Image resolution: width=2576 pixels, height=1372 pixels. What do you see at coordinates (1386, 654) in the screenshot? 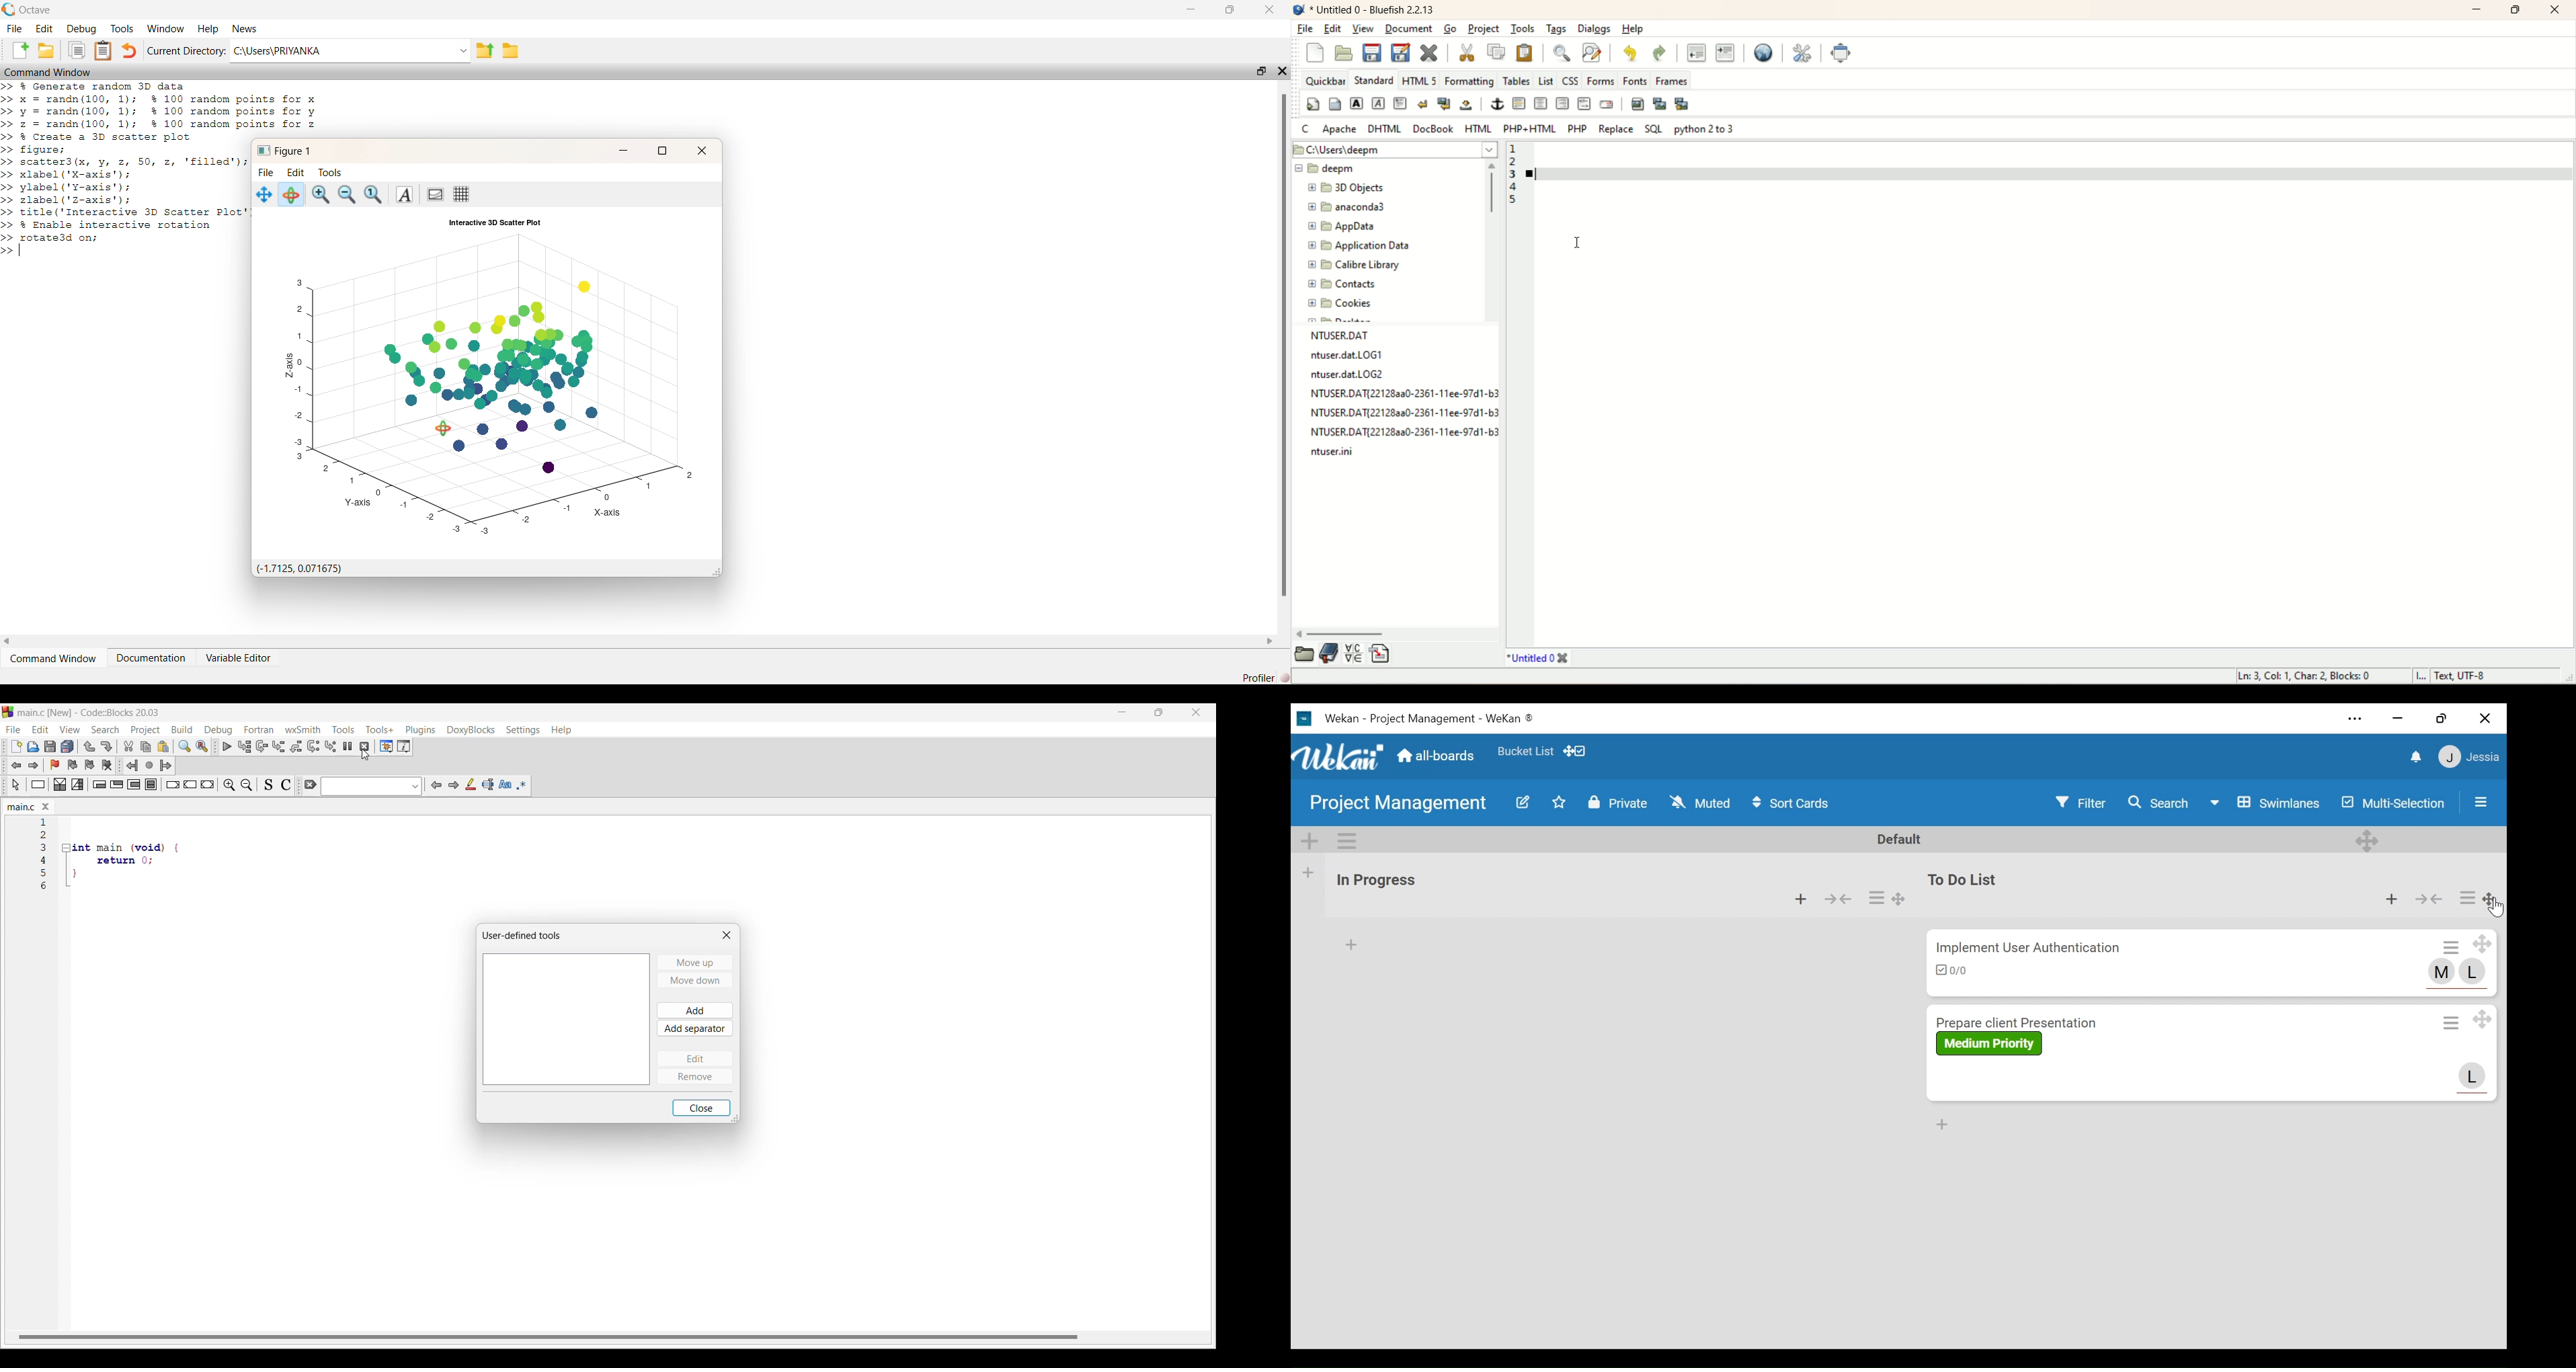
I see `insert file` at bounding box center [1386, 654].